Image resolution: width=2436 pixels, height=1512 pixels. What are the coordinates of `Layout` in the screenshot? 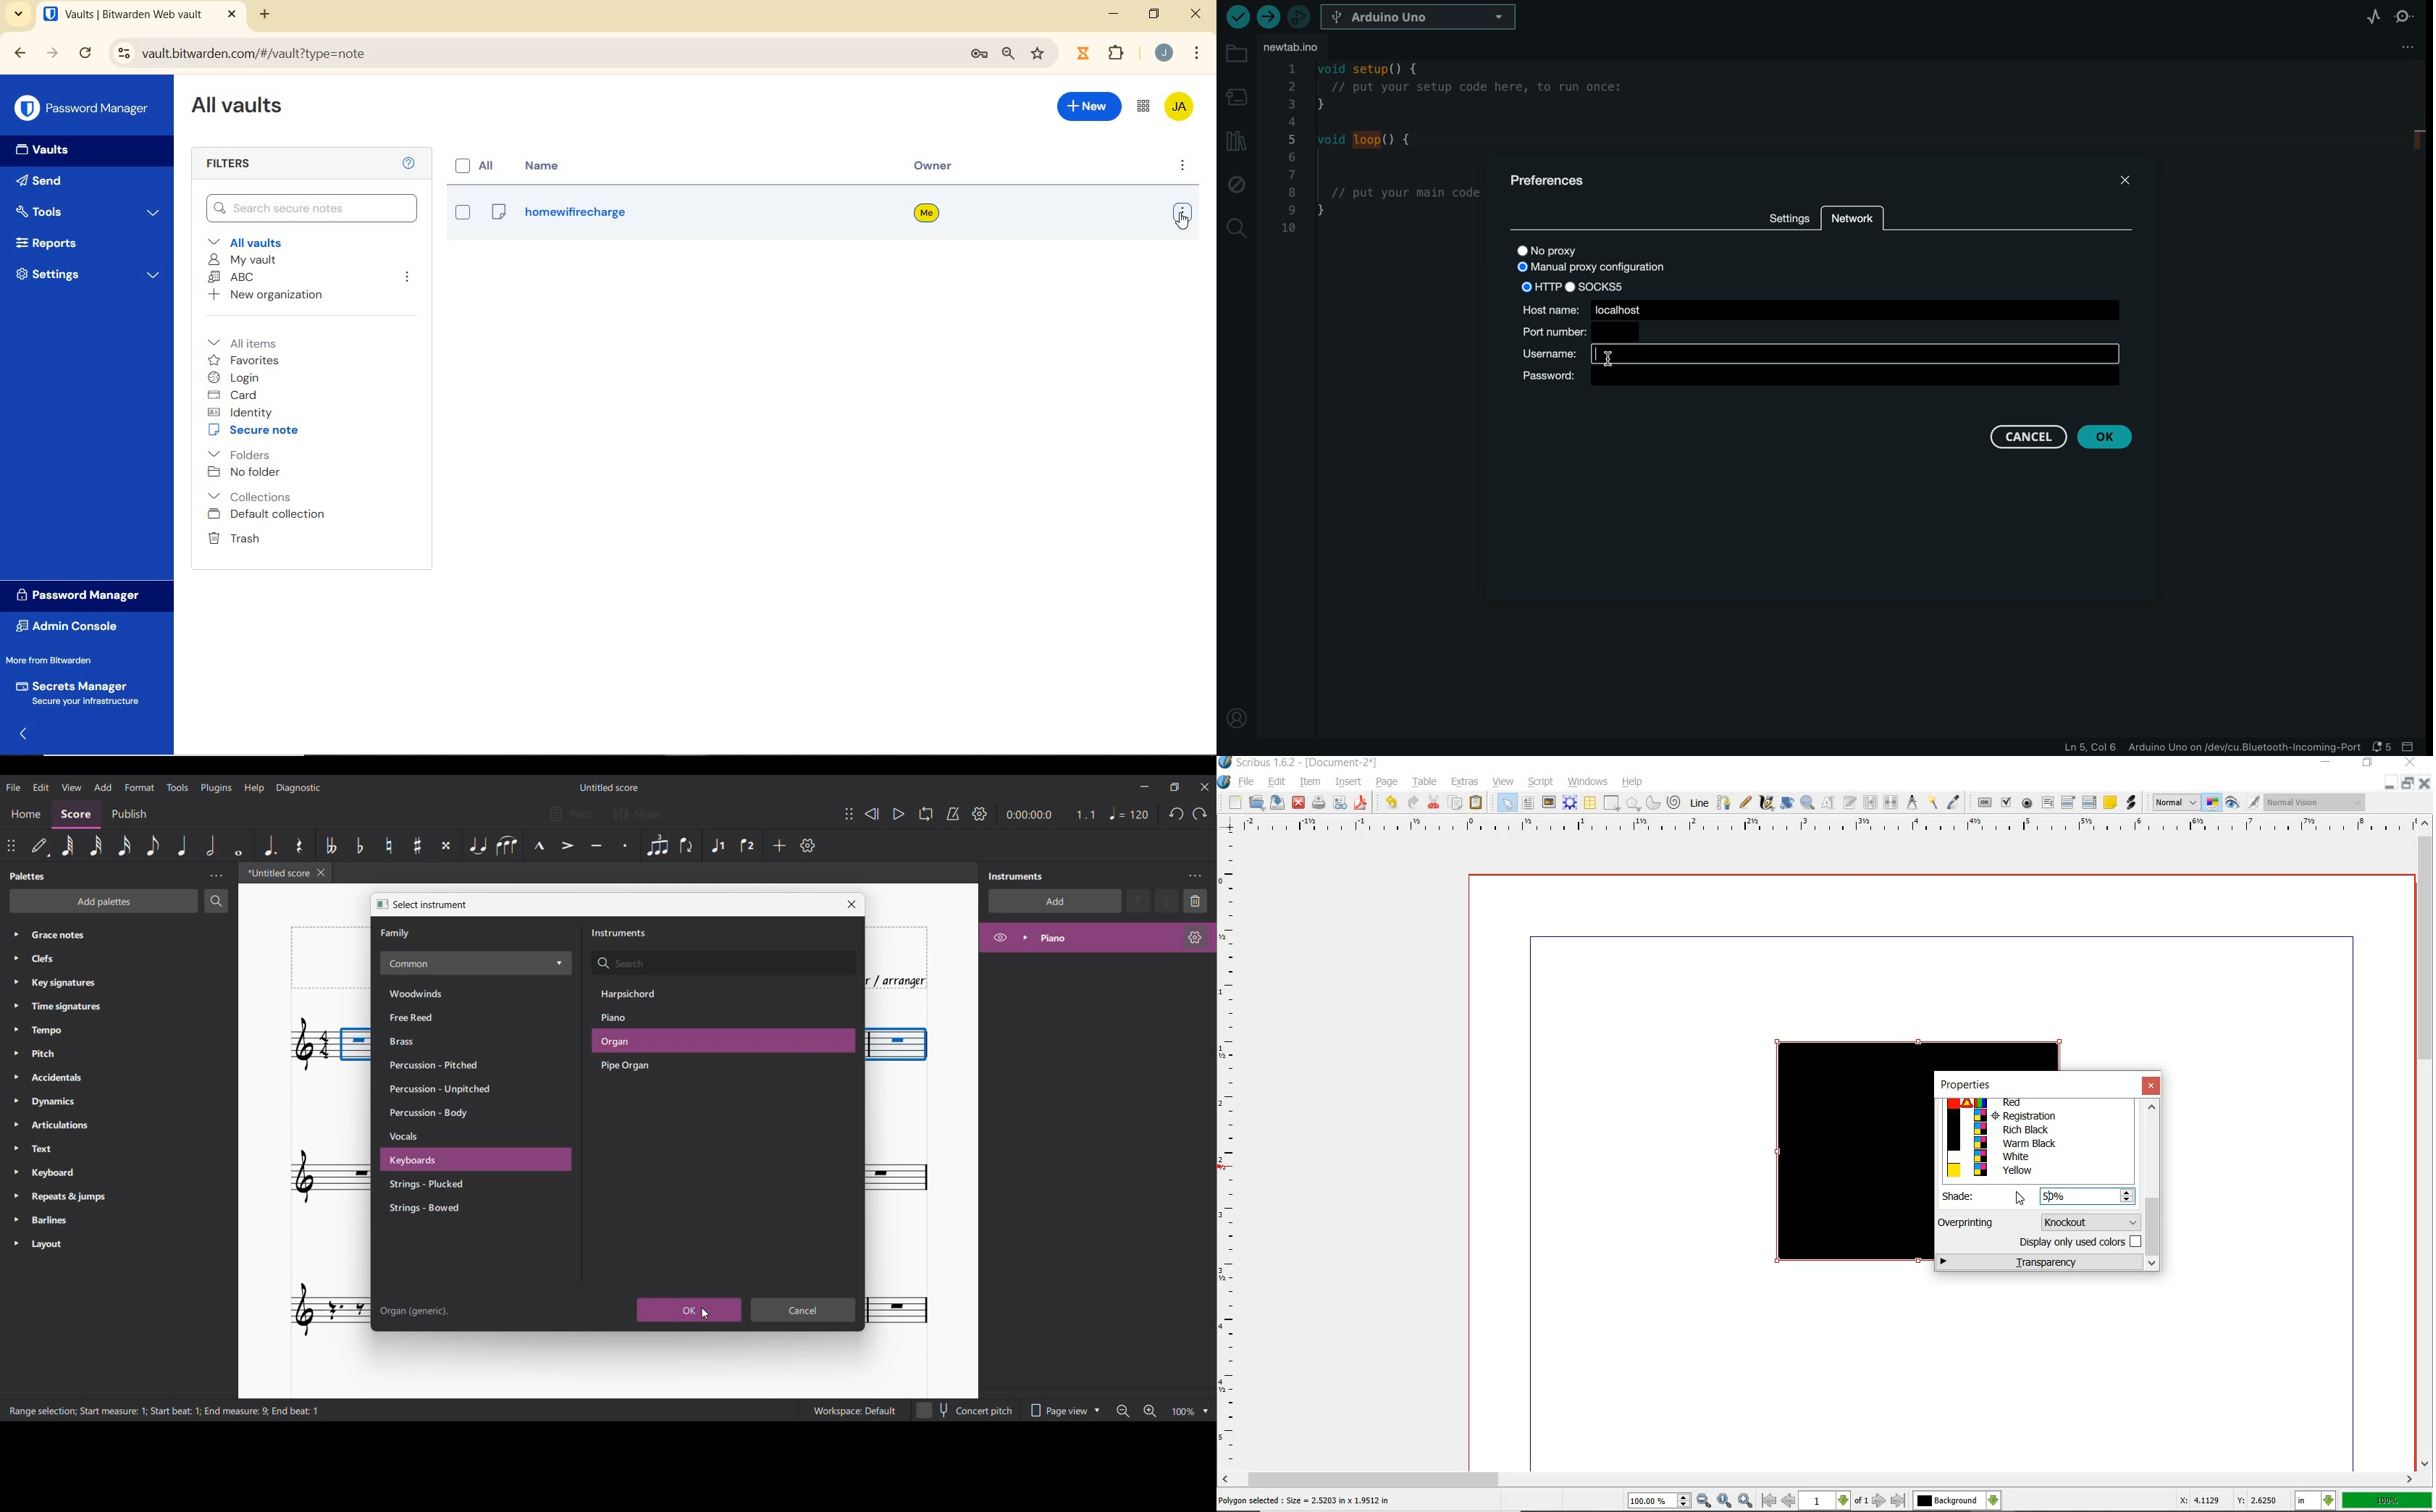 It's located at (66, 1245).